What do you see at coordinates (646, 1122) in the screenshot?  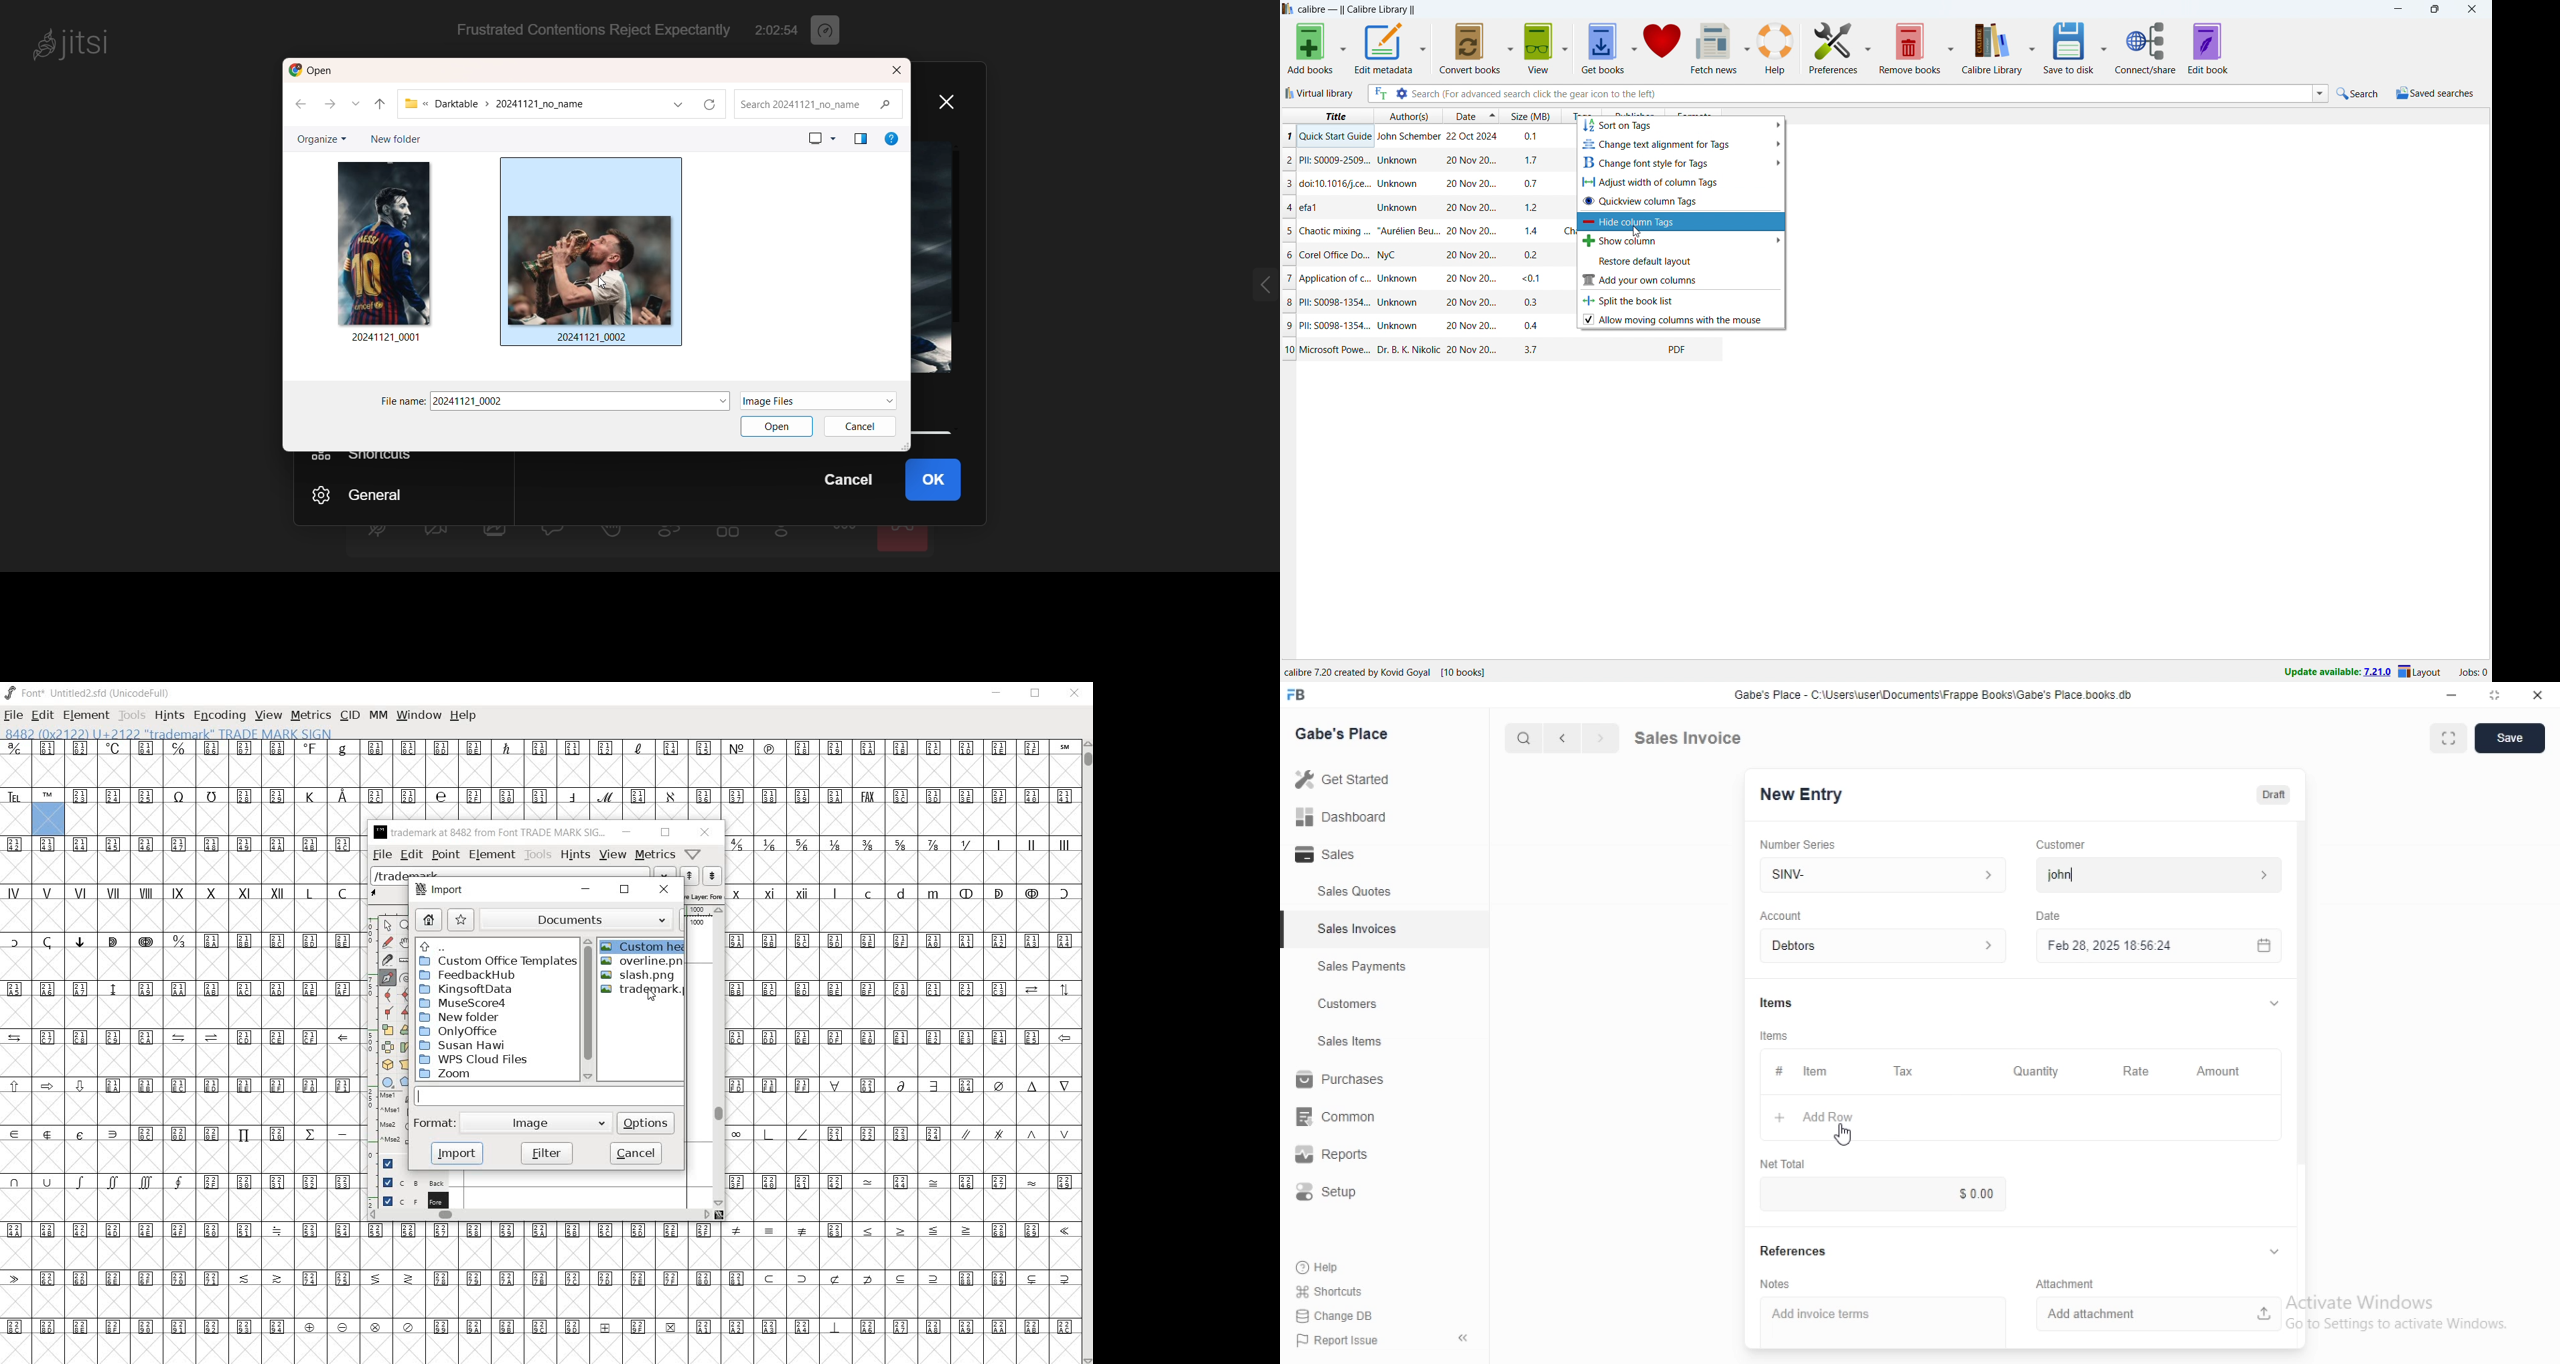 I see `options` at bounding box center [646, 1122].